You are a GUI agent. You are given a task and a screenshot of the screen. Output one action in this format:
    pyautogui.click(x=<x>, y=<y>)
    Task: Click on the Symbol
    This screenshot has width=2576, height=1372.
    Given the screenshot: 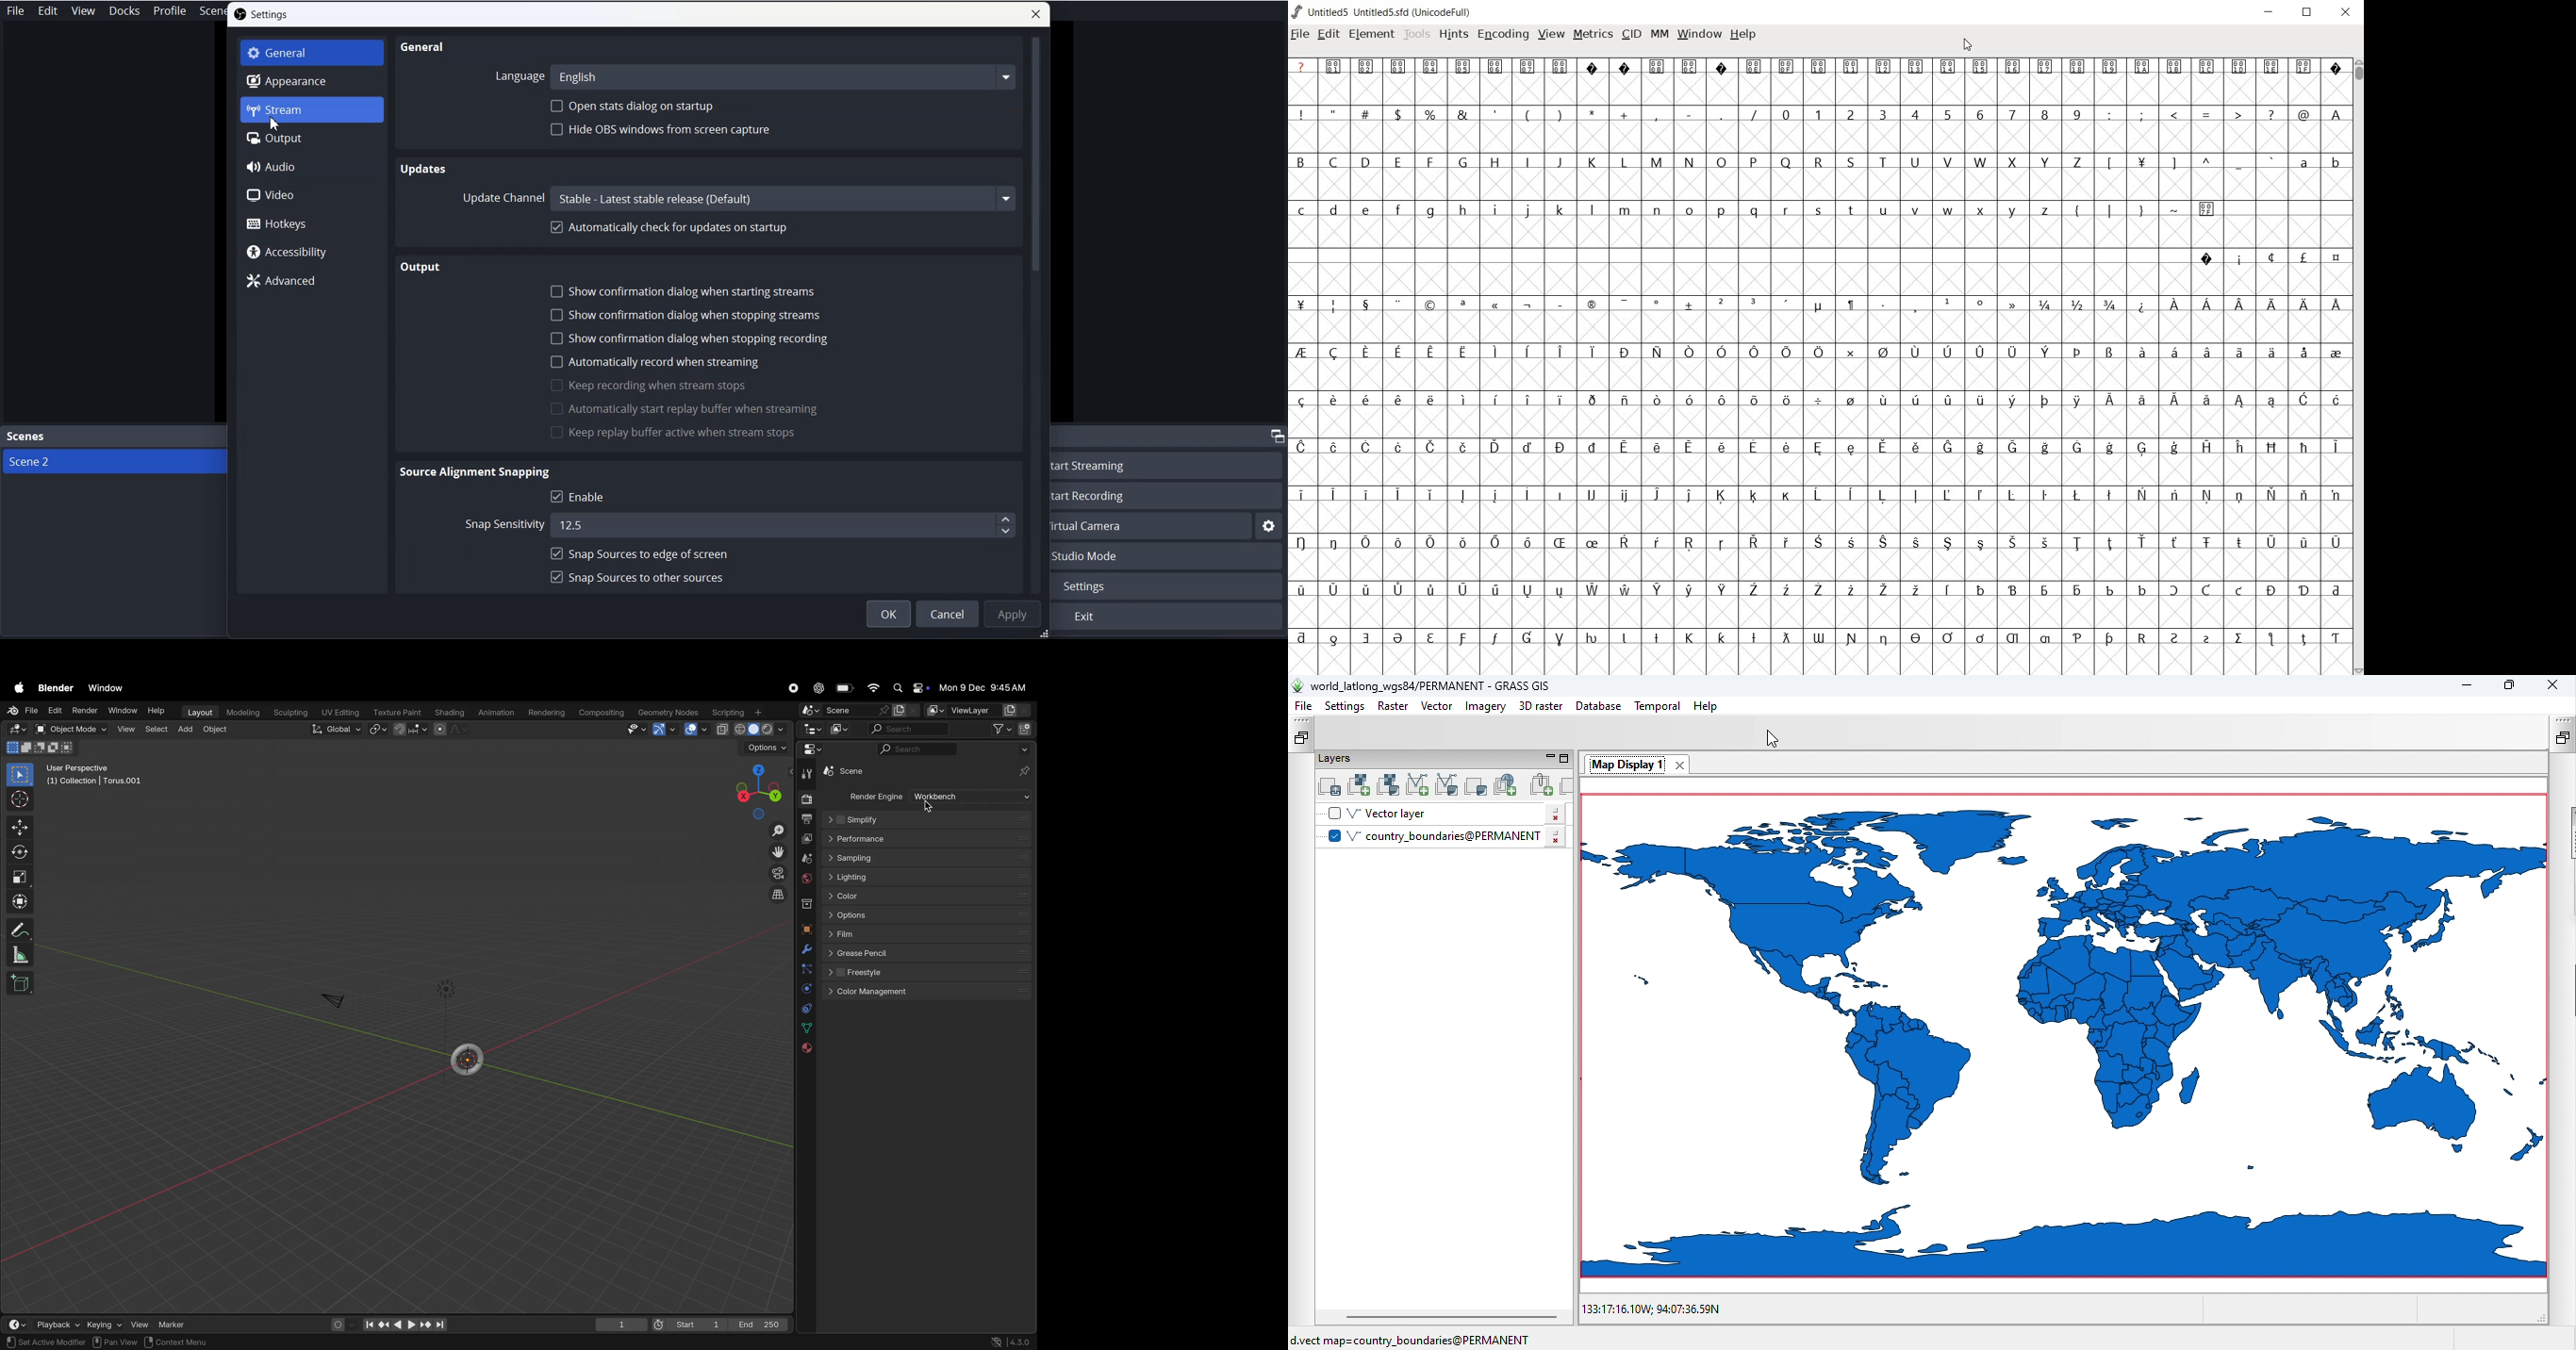 What is the action you would take?
    pyautogui.click(x=1624, y=496)
    